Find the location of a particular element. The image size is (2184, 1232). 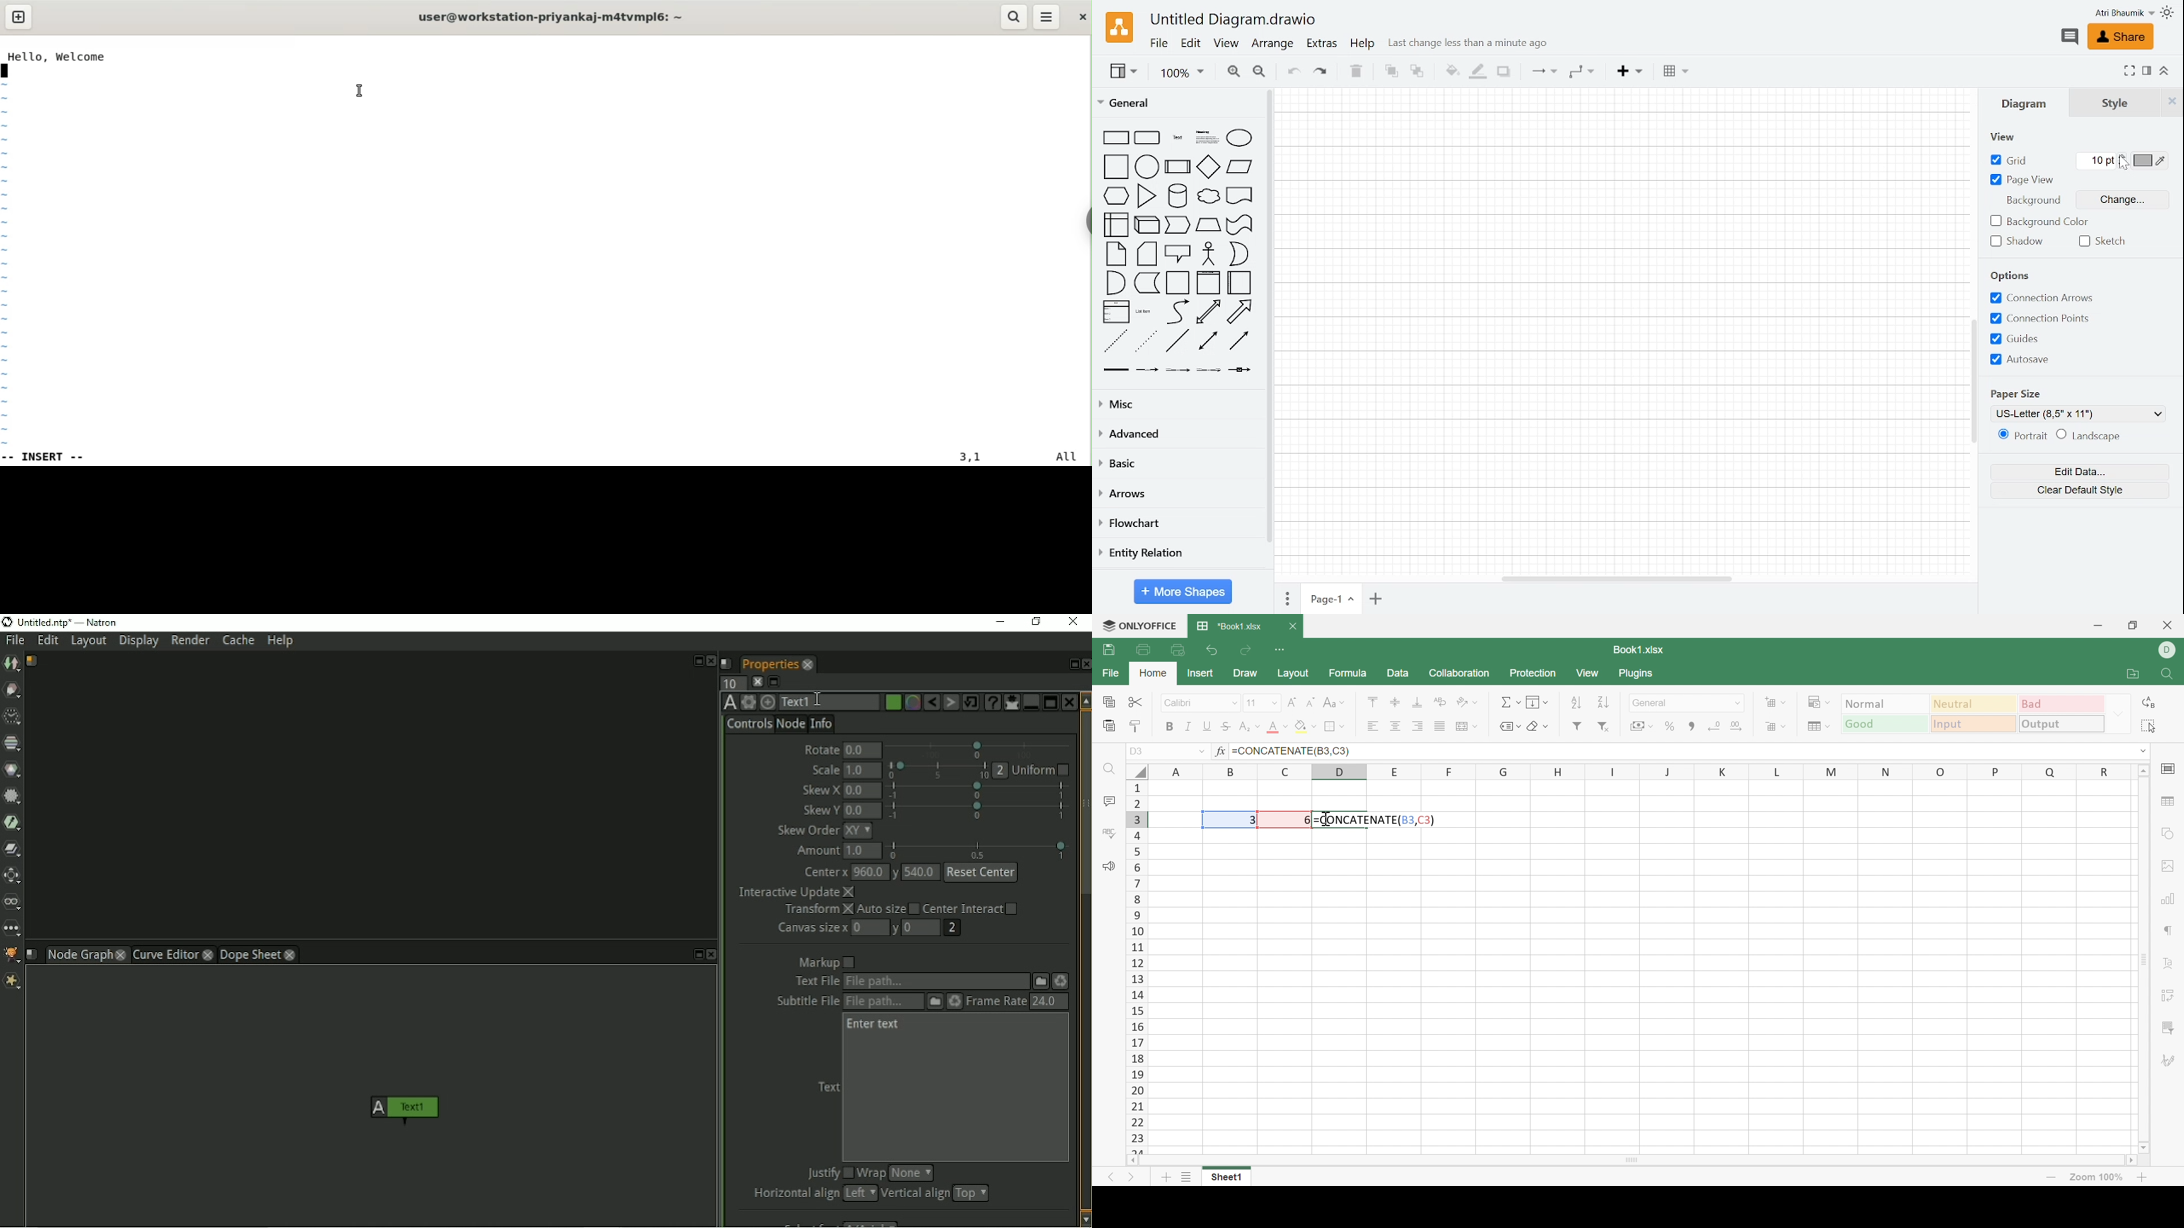

Increase decimal is located at coordinates (1736, 727).